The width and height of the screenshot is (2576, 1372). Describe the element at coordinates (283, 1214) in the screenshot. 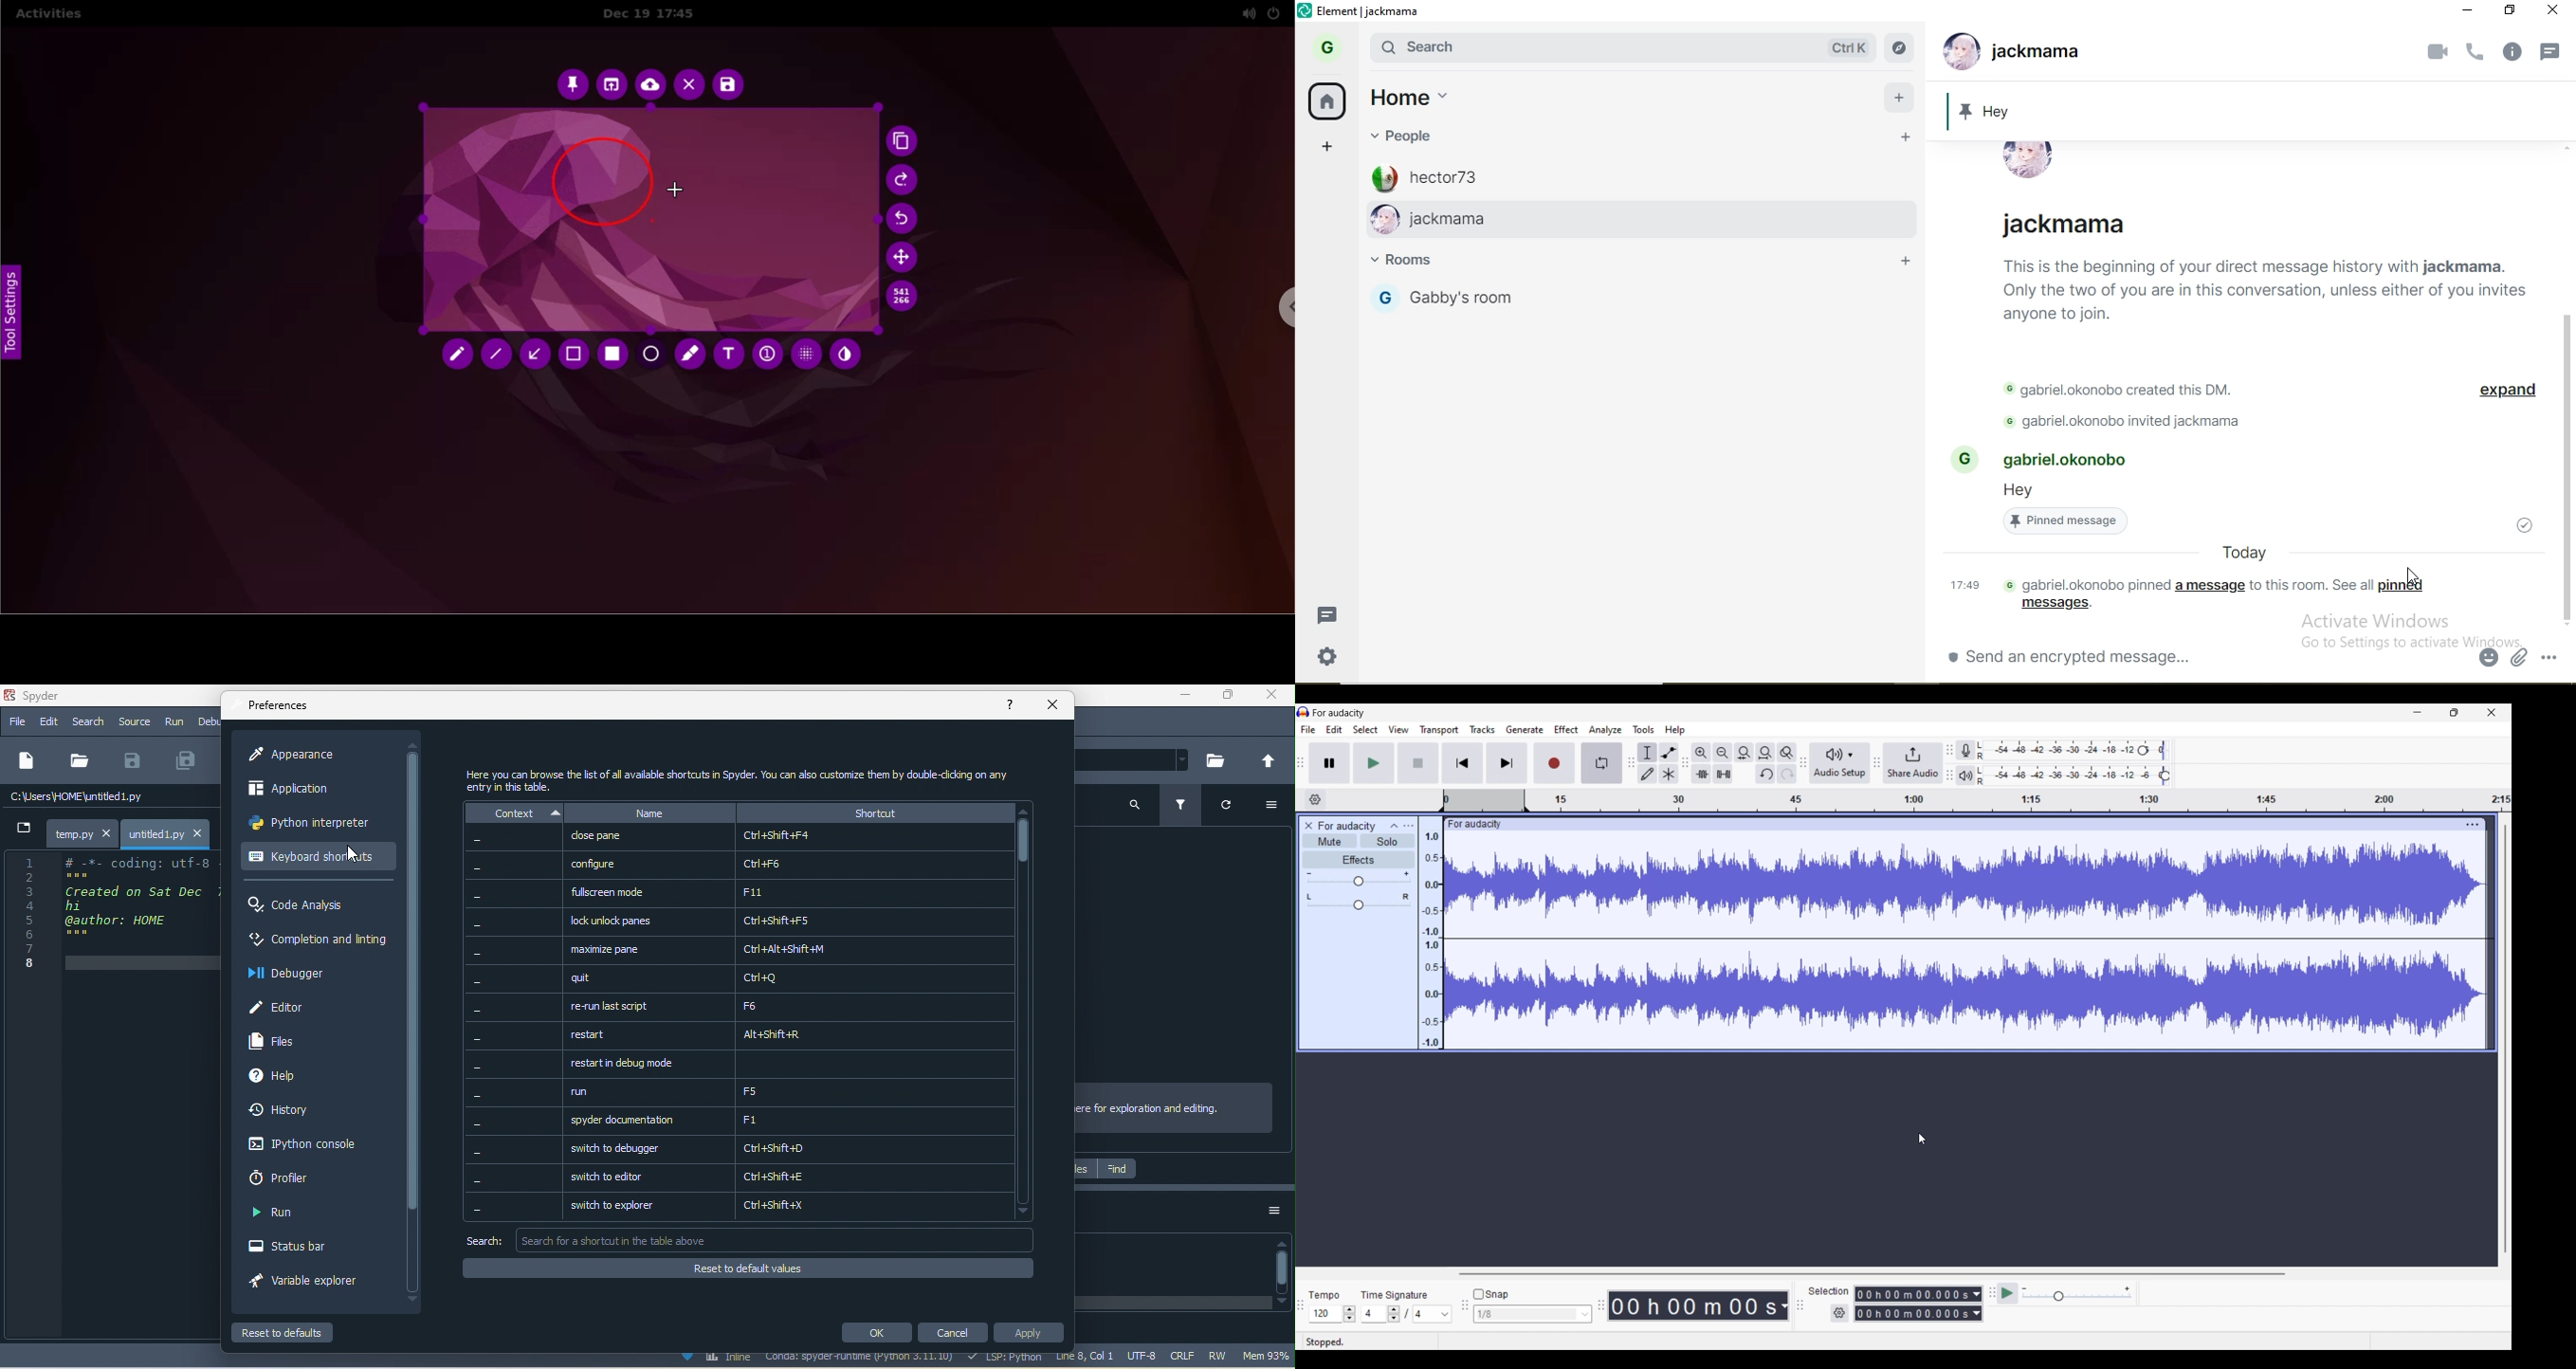

I see `run` at that location.